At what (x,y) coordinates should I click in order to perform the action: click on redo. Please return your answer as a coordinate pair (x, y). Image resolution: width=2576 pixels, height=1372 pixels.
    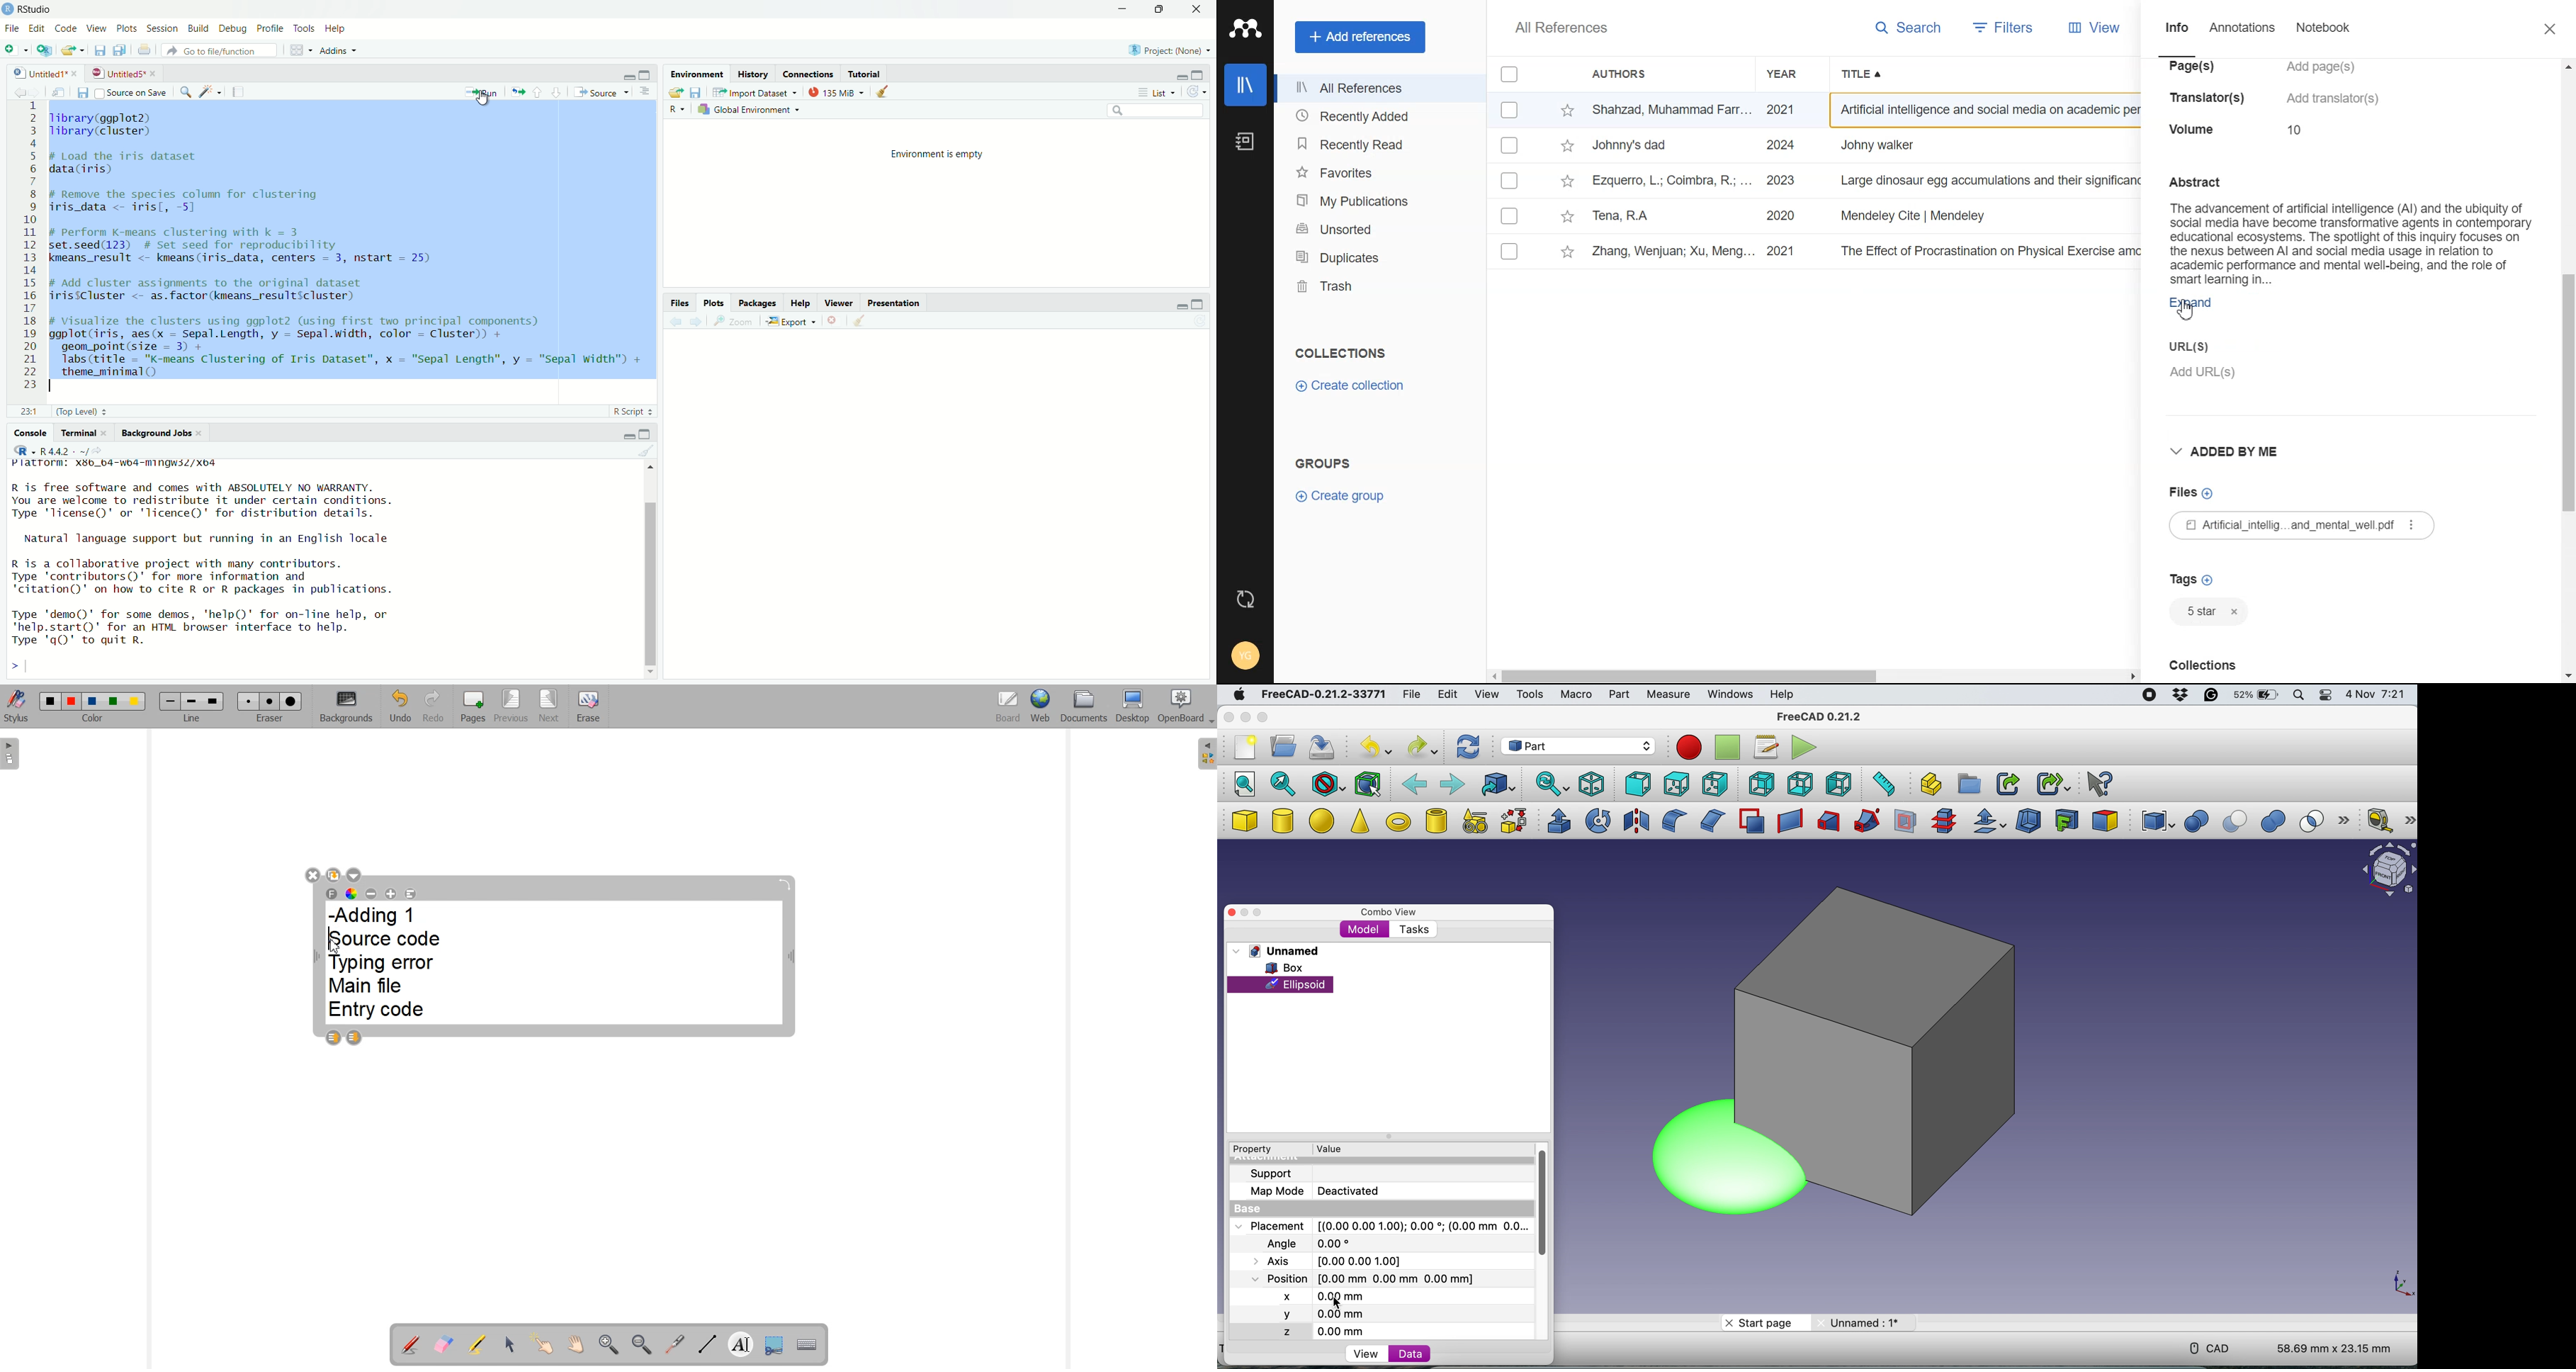
    Looking at the image, I should click on (1422, 747).